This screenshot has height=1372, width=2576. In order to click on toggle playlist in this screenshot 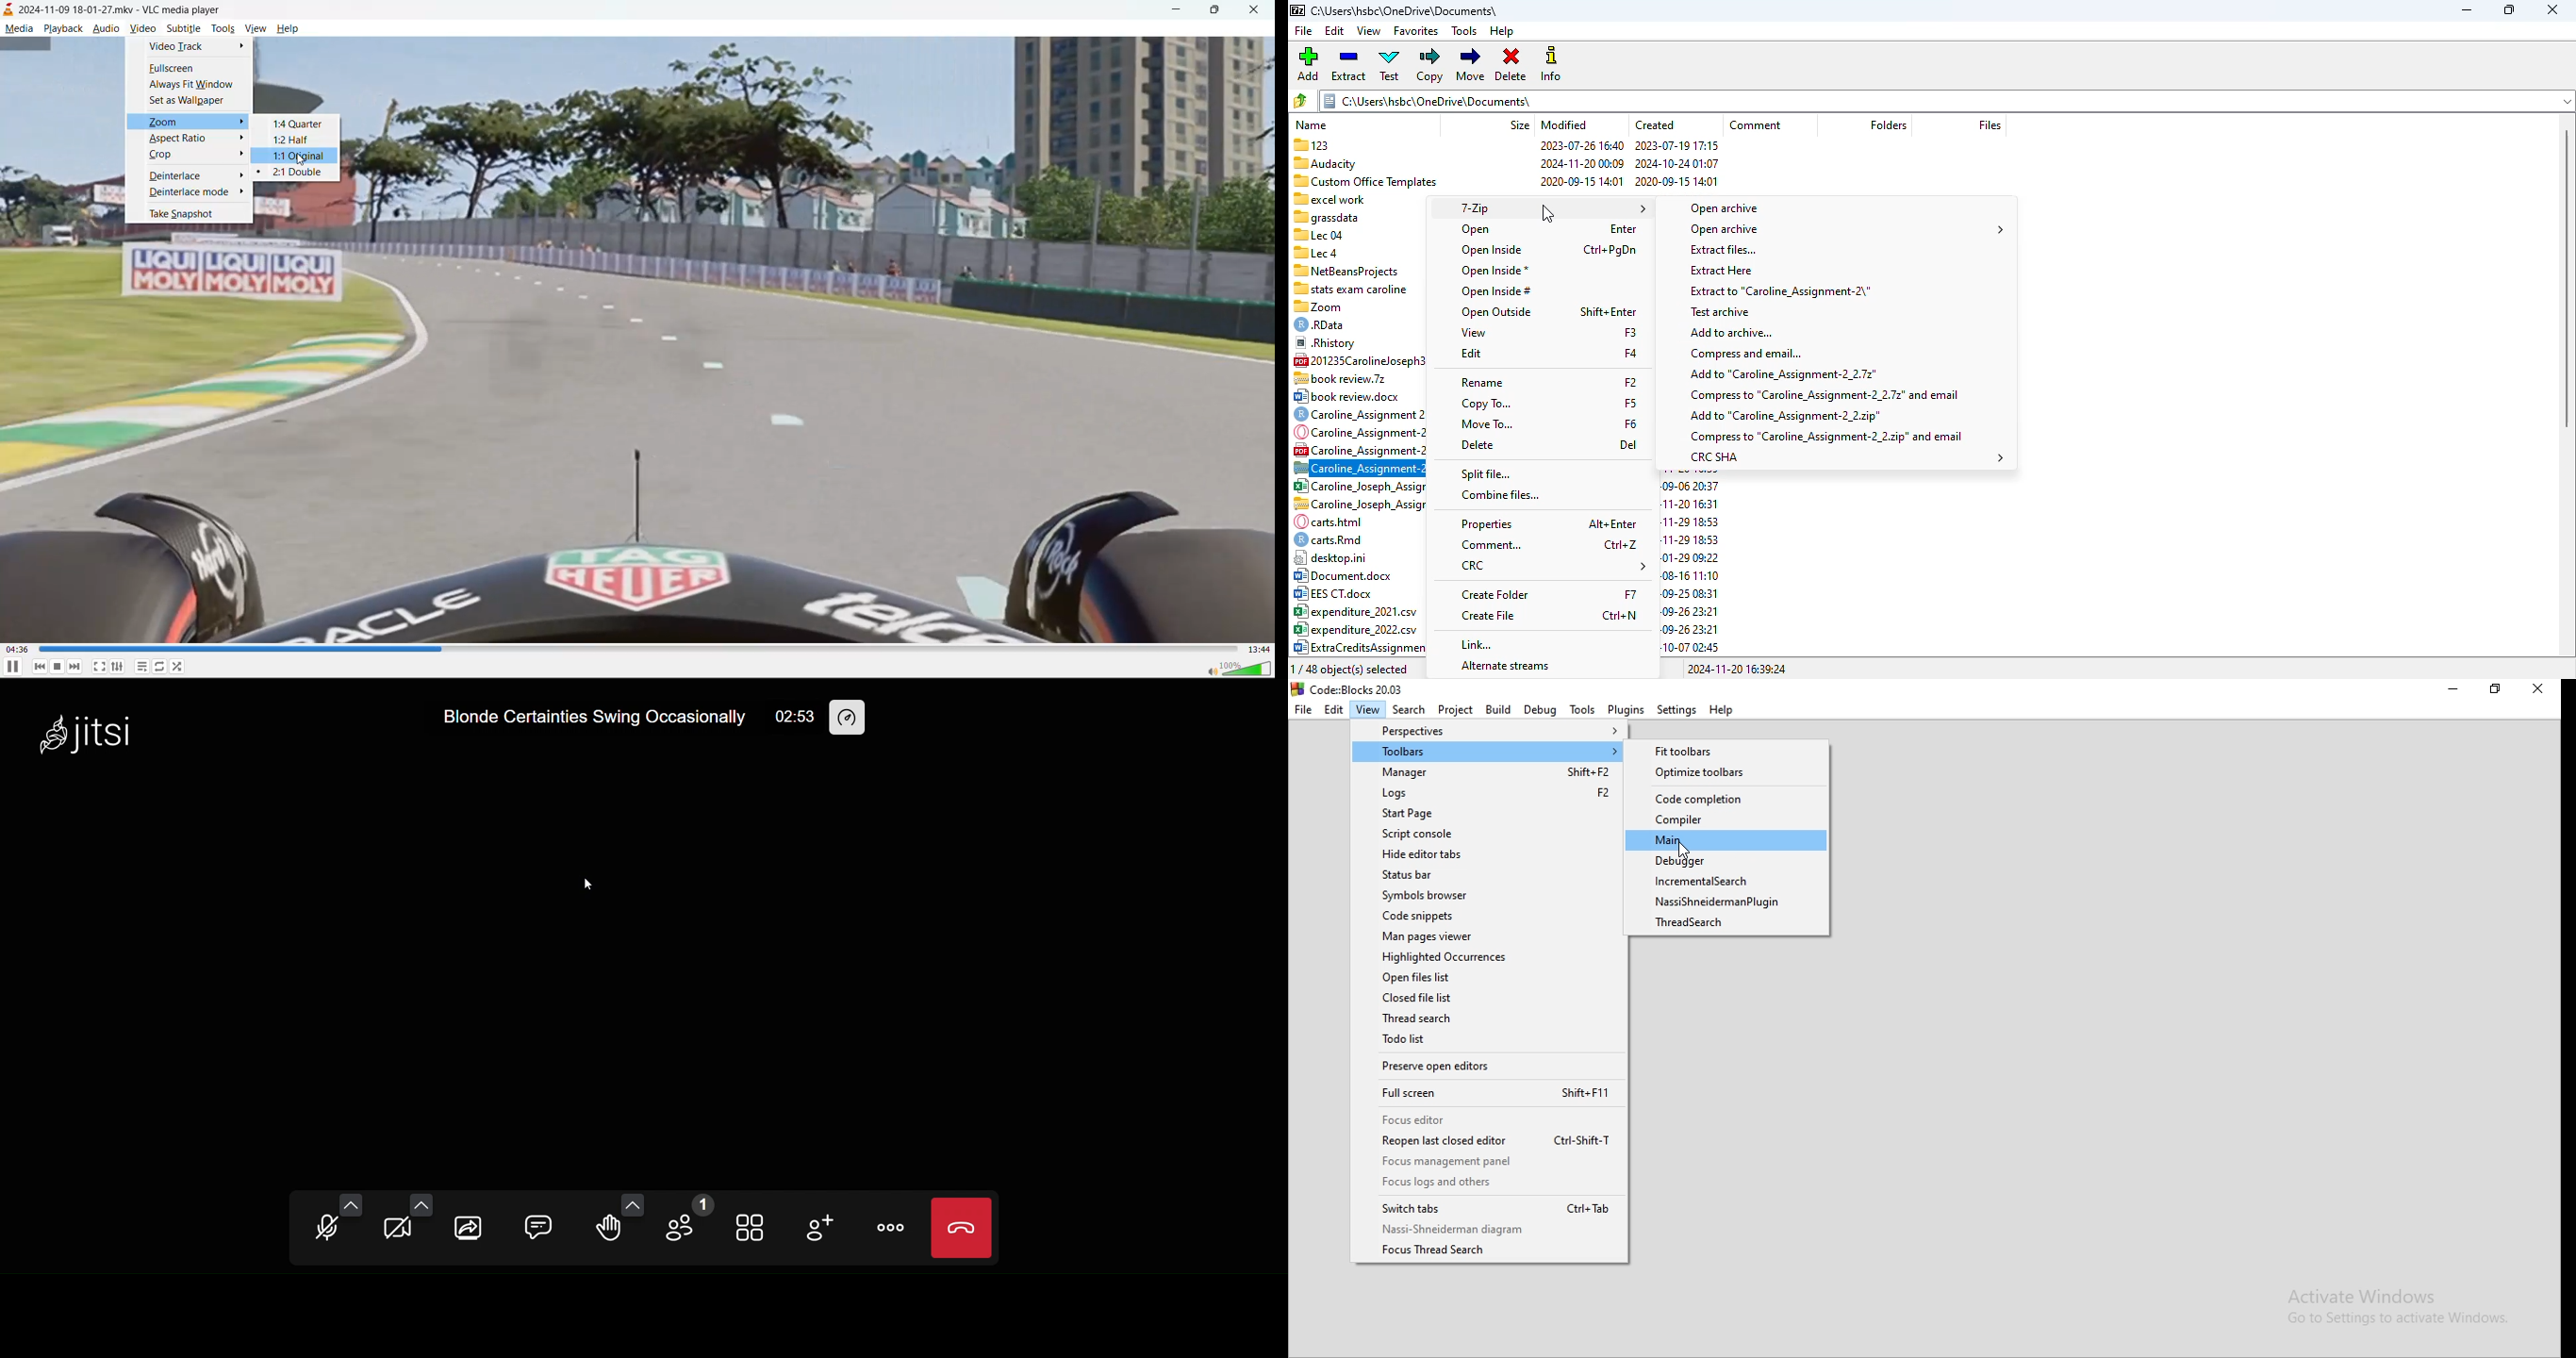, I will do `click(140, 666)`.